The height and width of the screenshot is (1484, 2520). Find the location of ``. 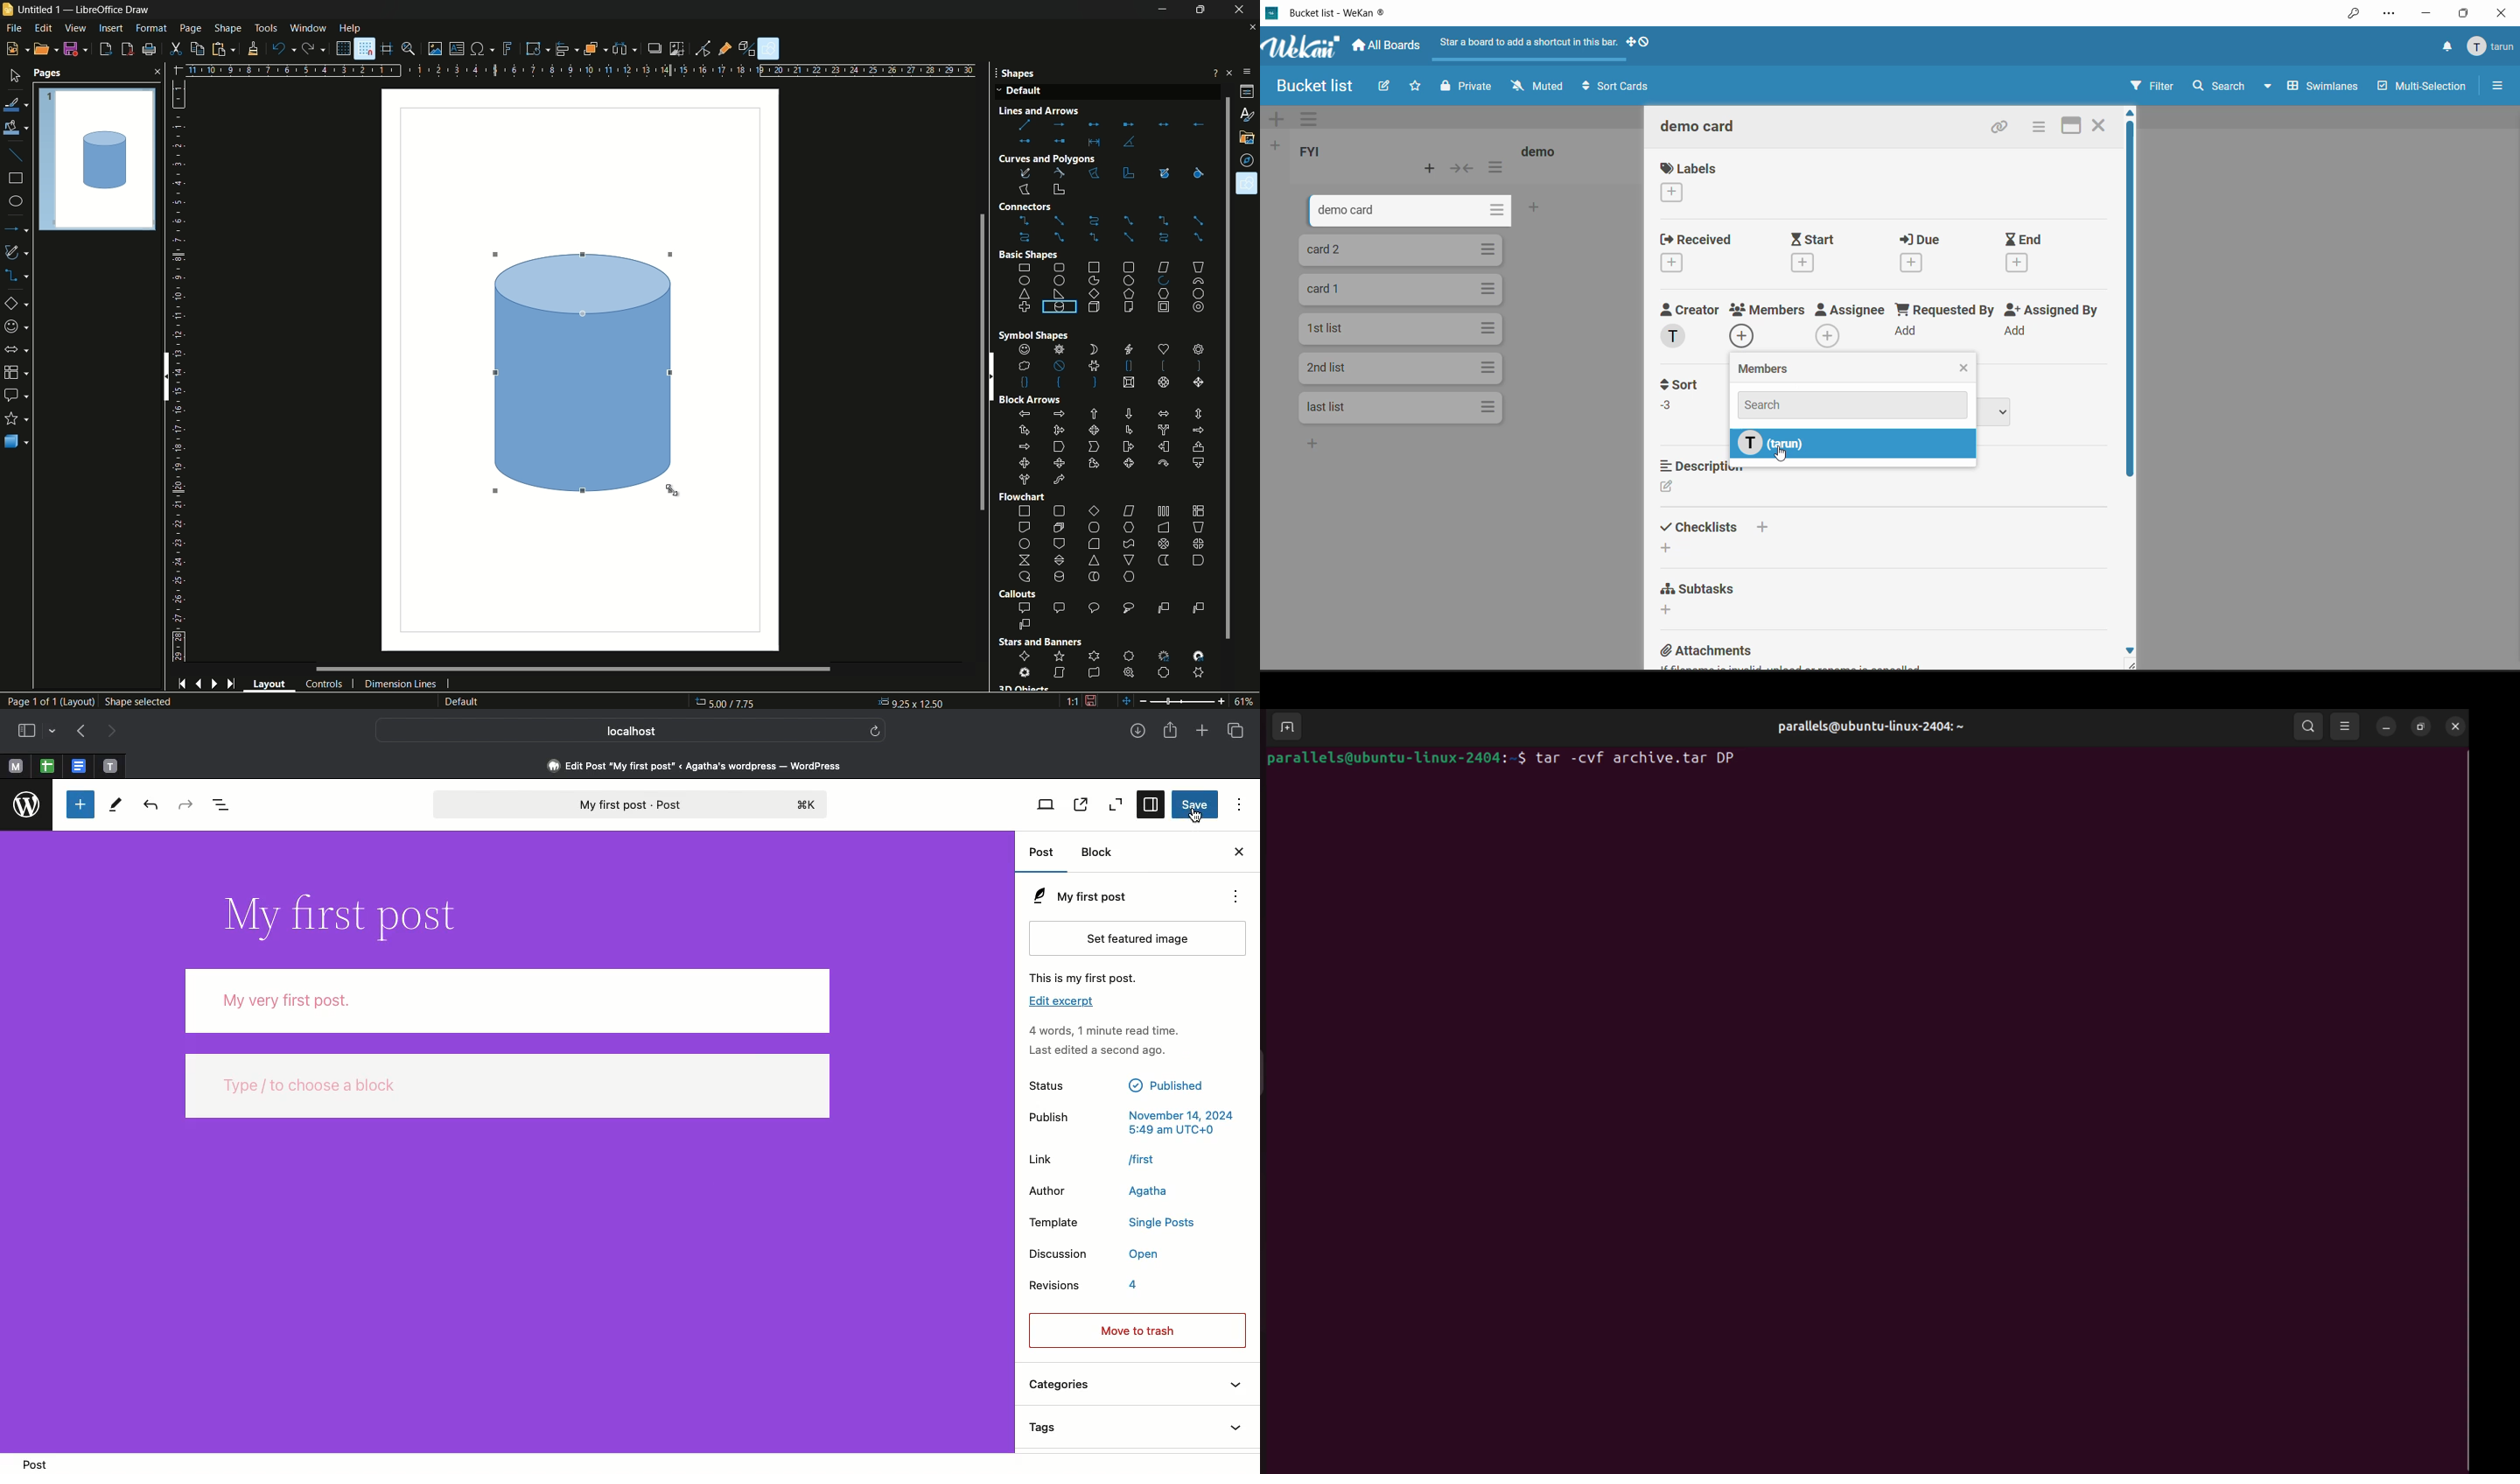

 is located at coordinates (1701, 589).